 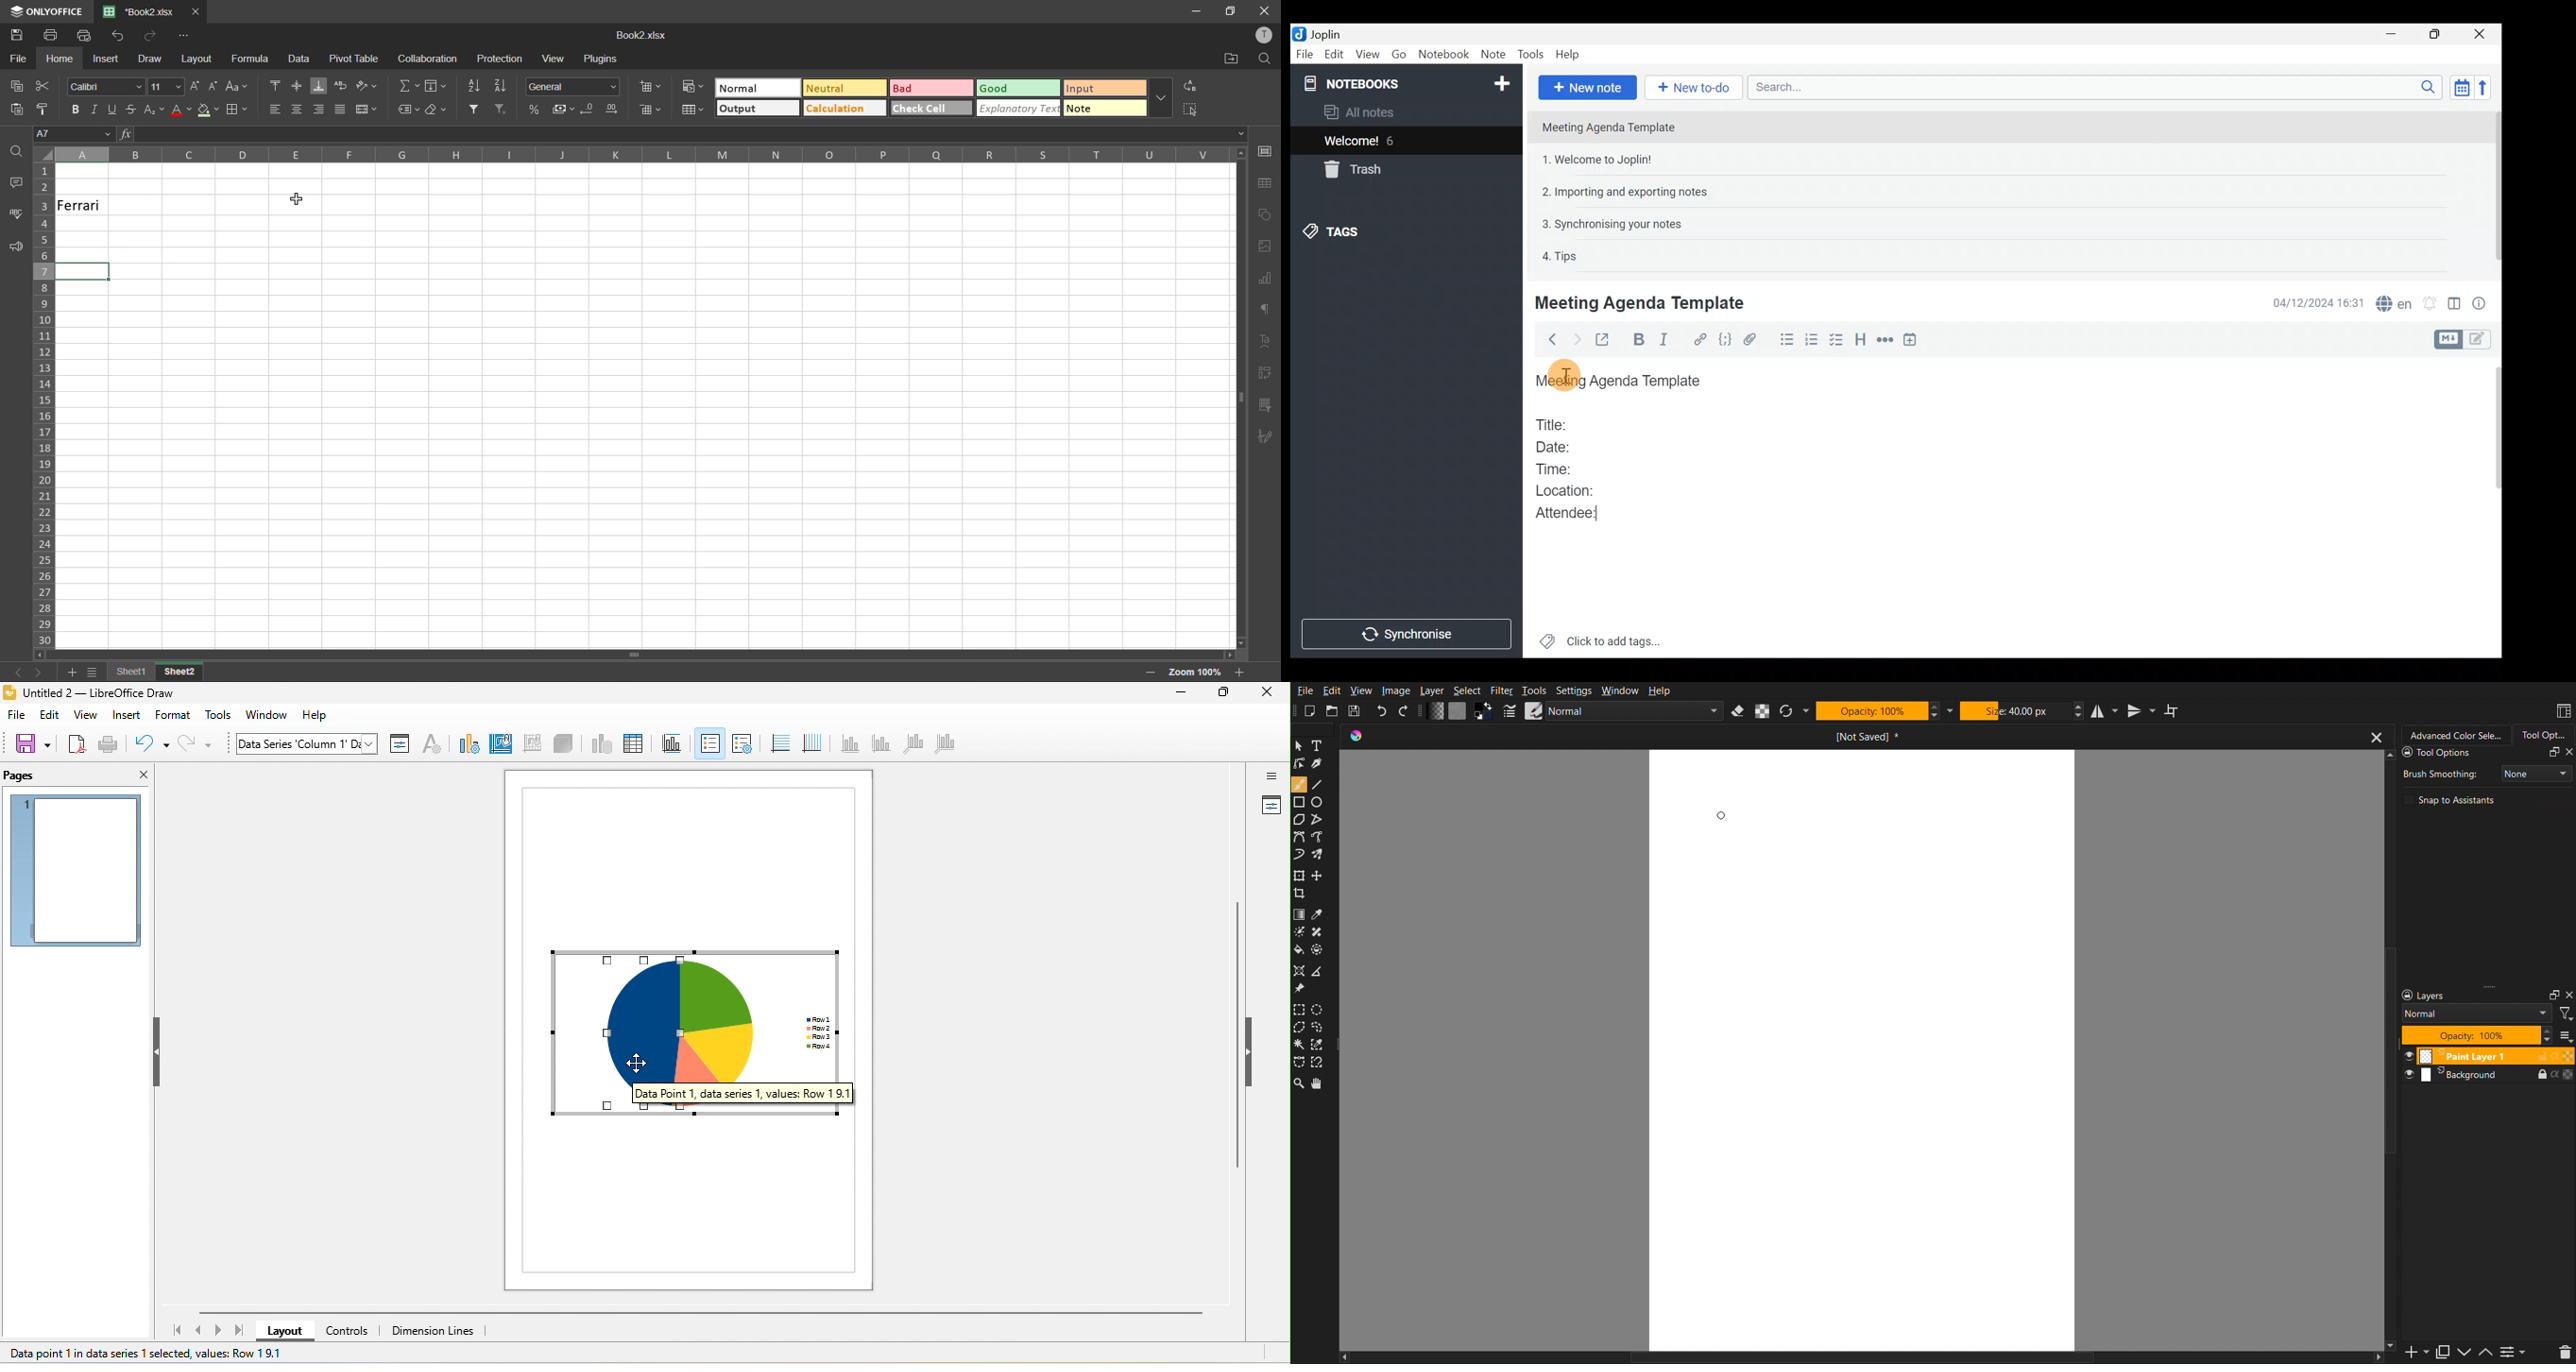 What do you see at coordinates (1671, 340) in the screenshot?
I see `Italic` at bounding box center [1671, 340].